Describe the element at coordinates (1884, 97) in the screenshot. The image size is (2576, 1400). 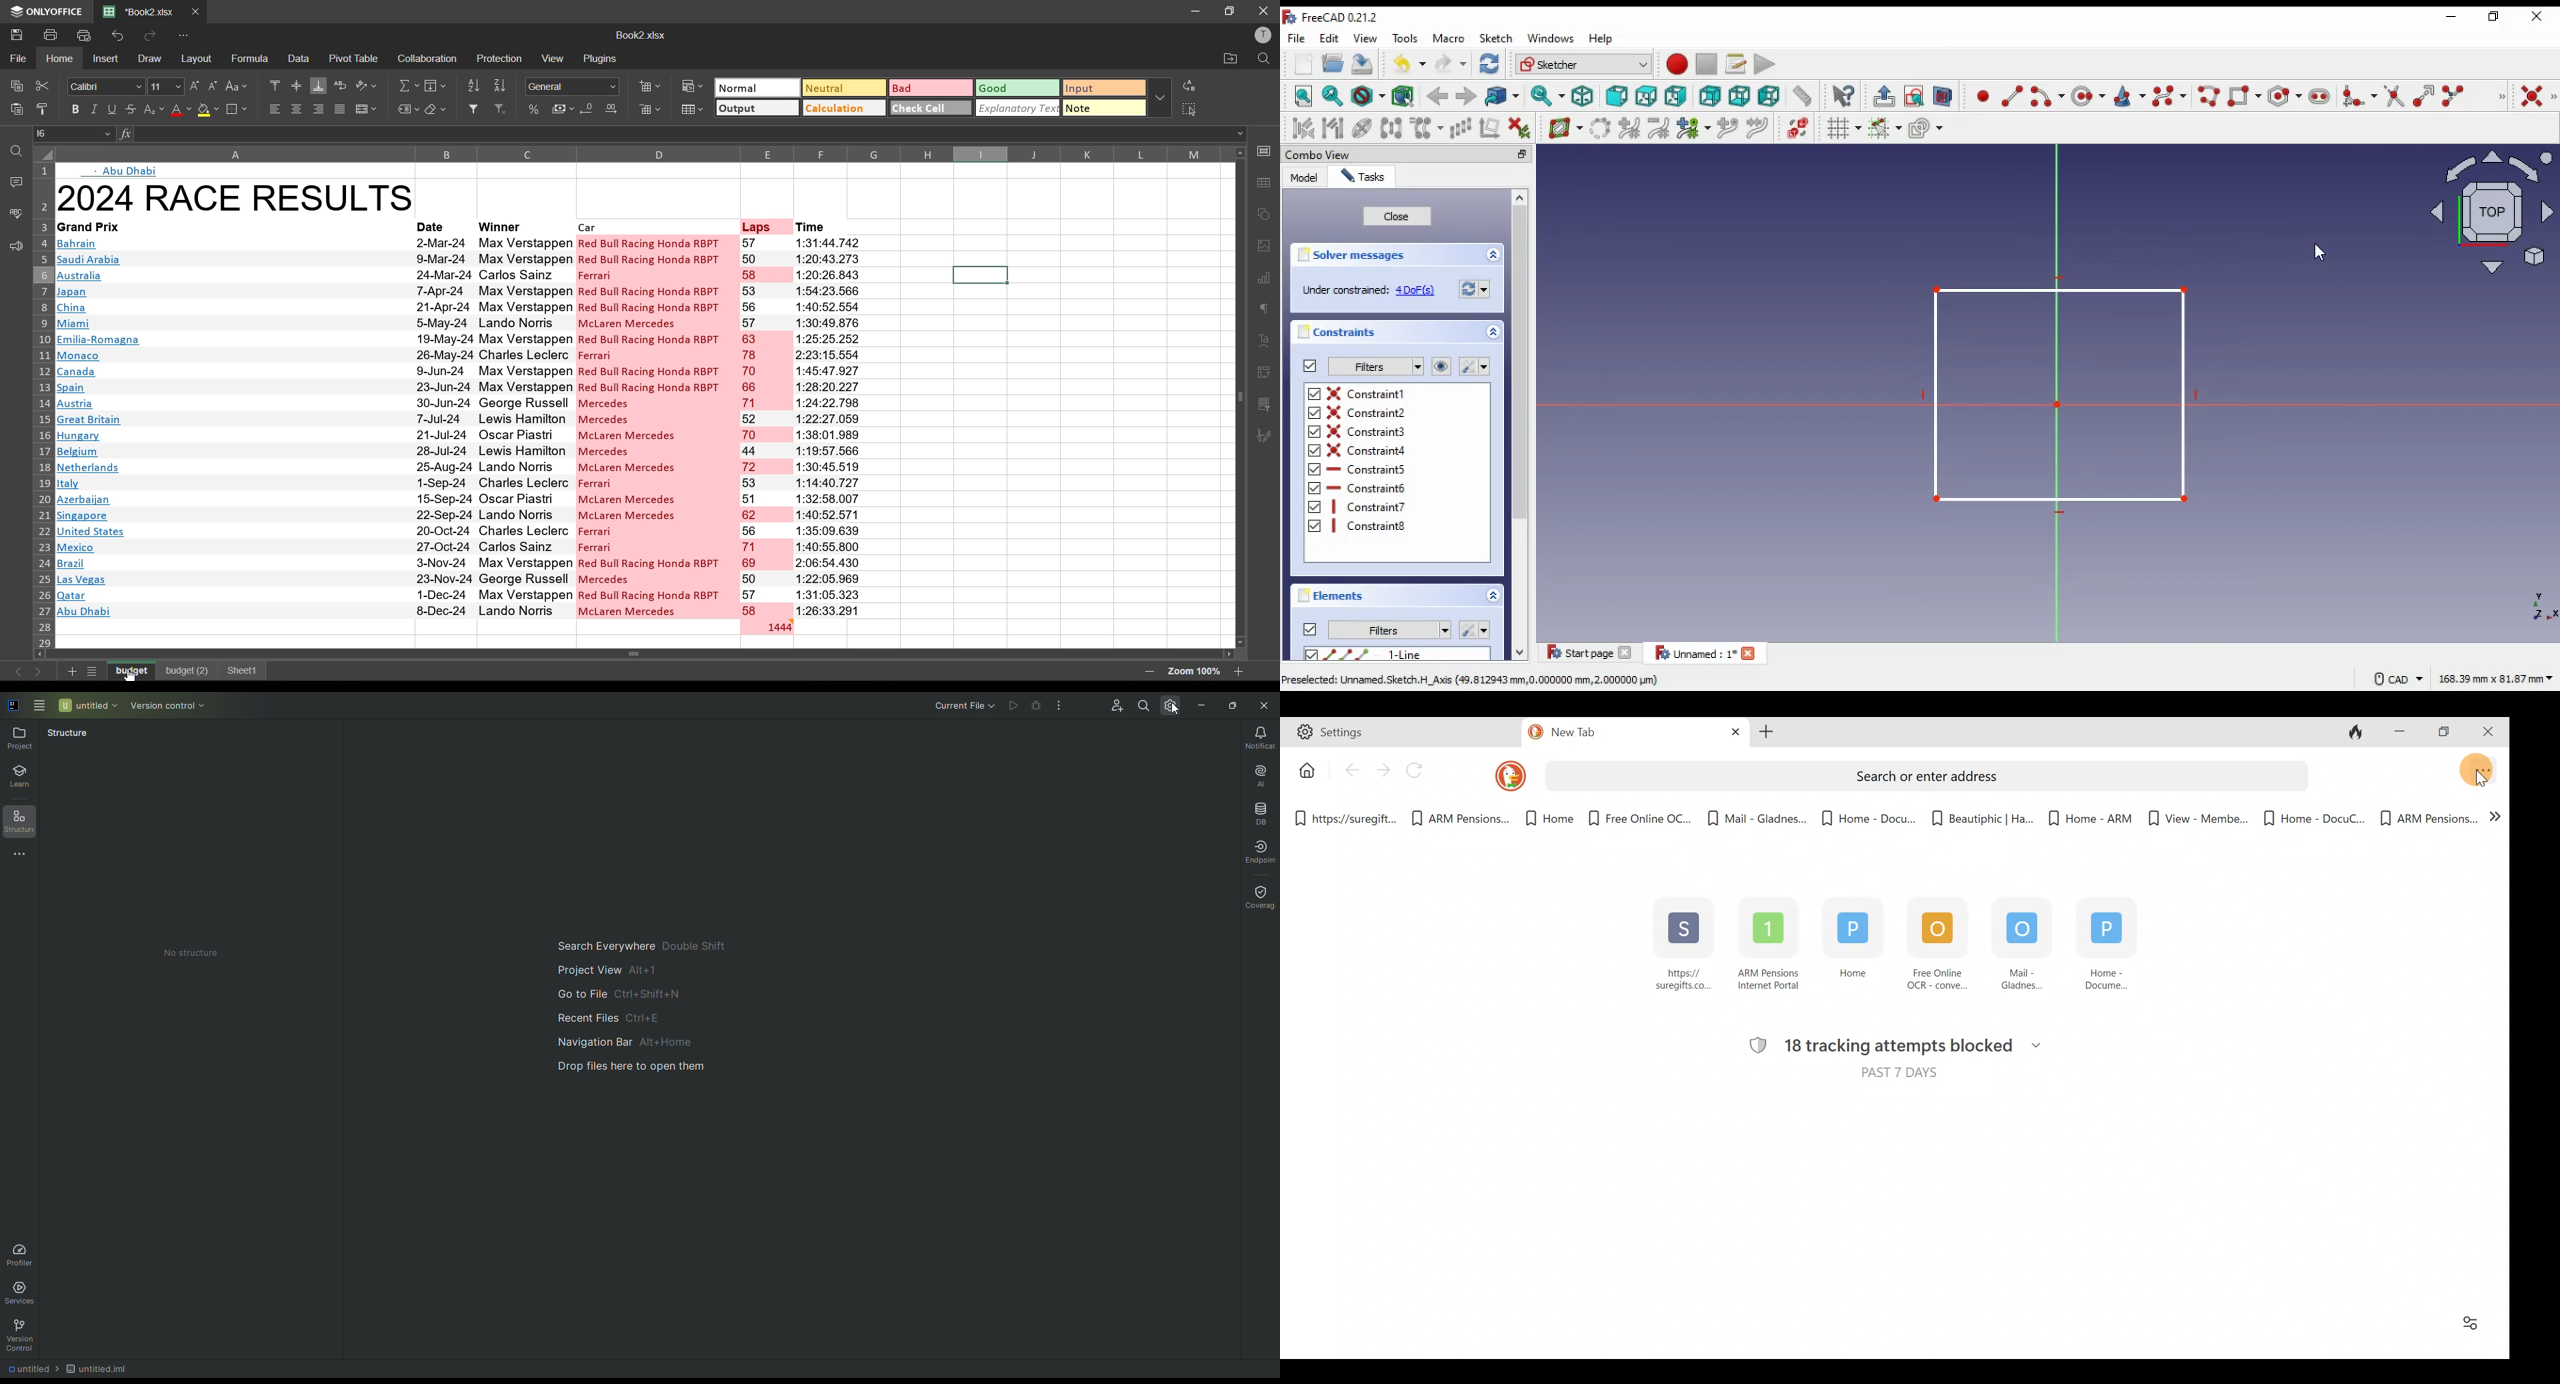
I see `leave sketch` at that location.